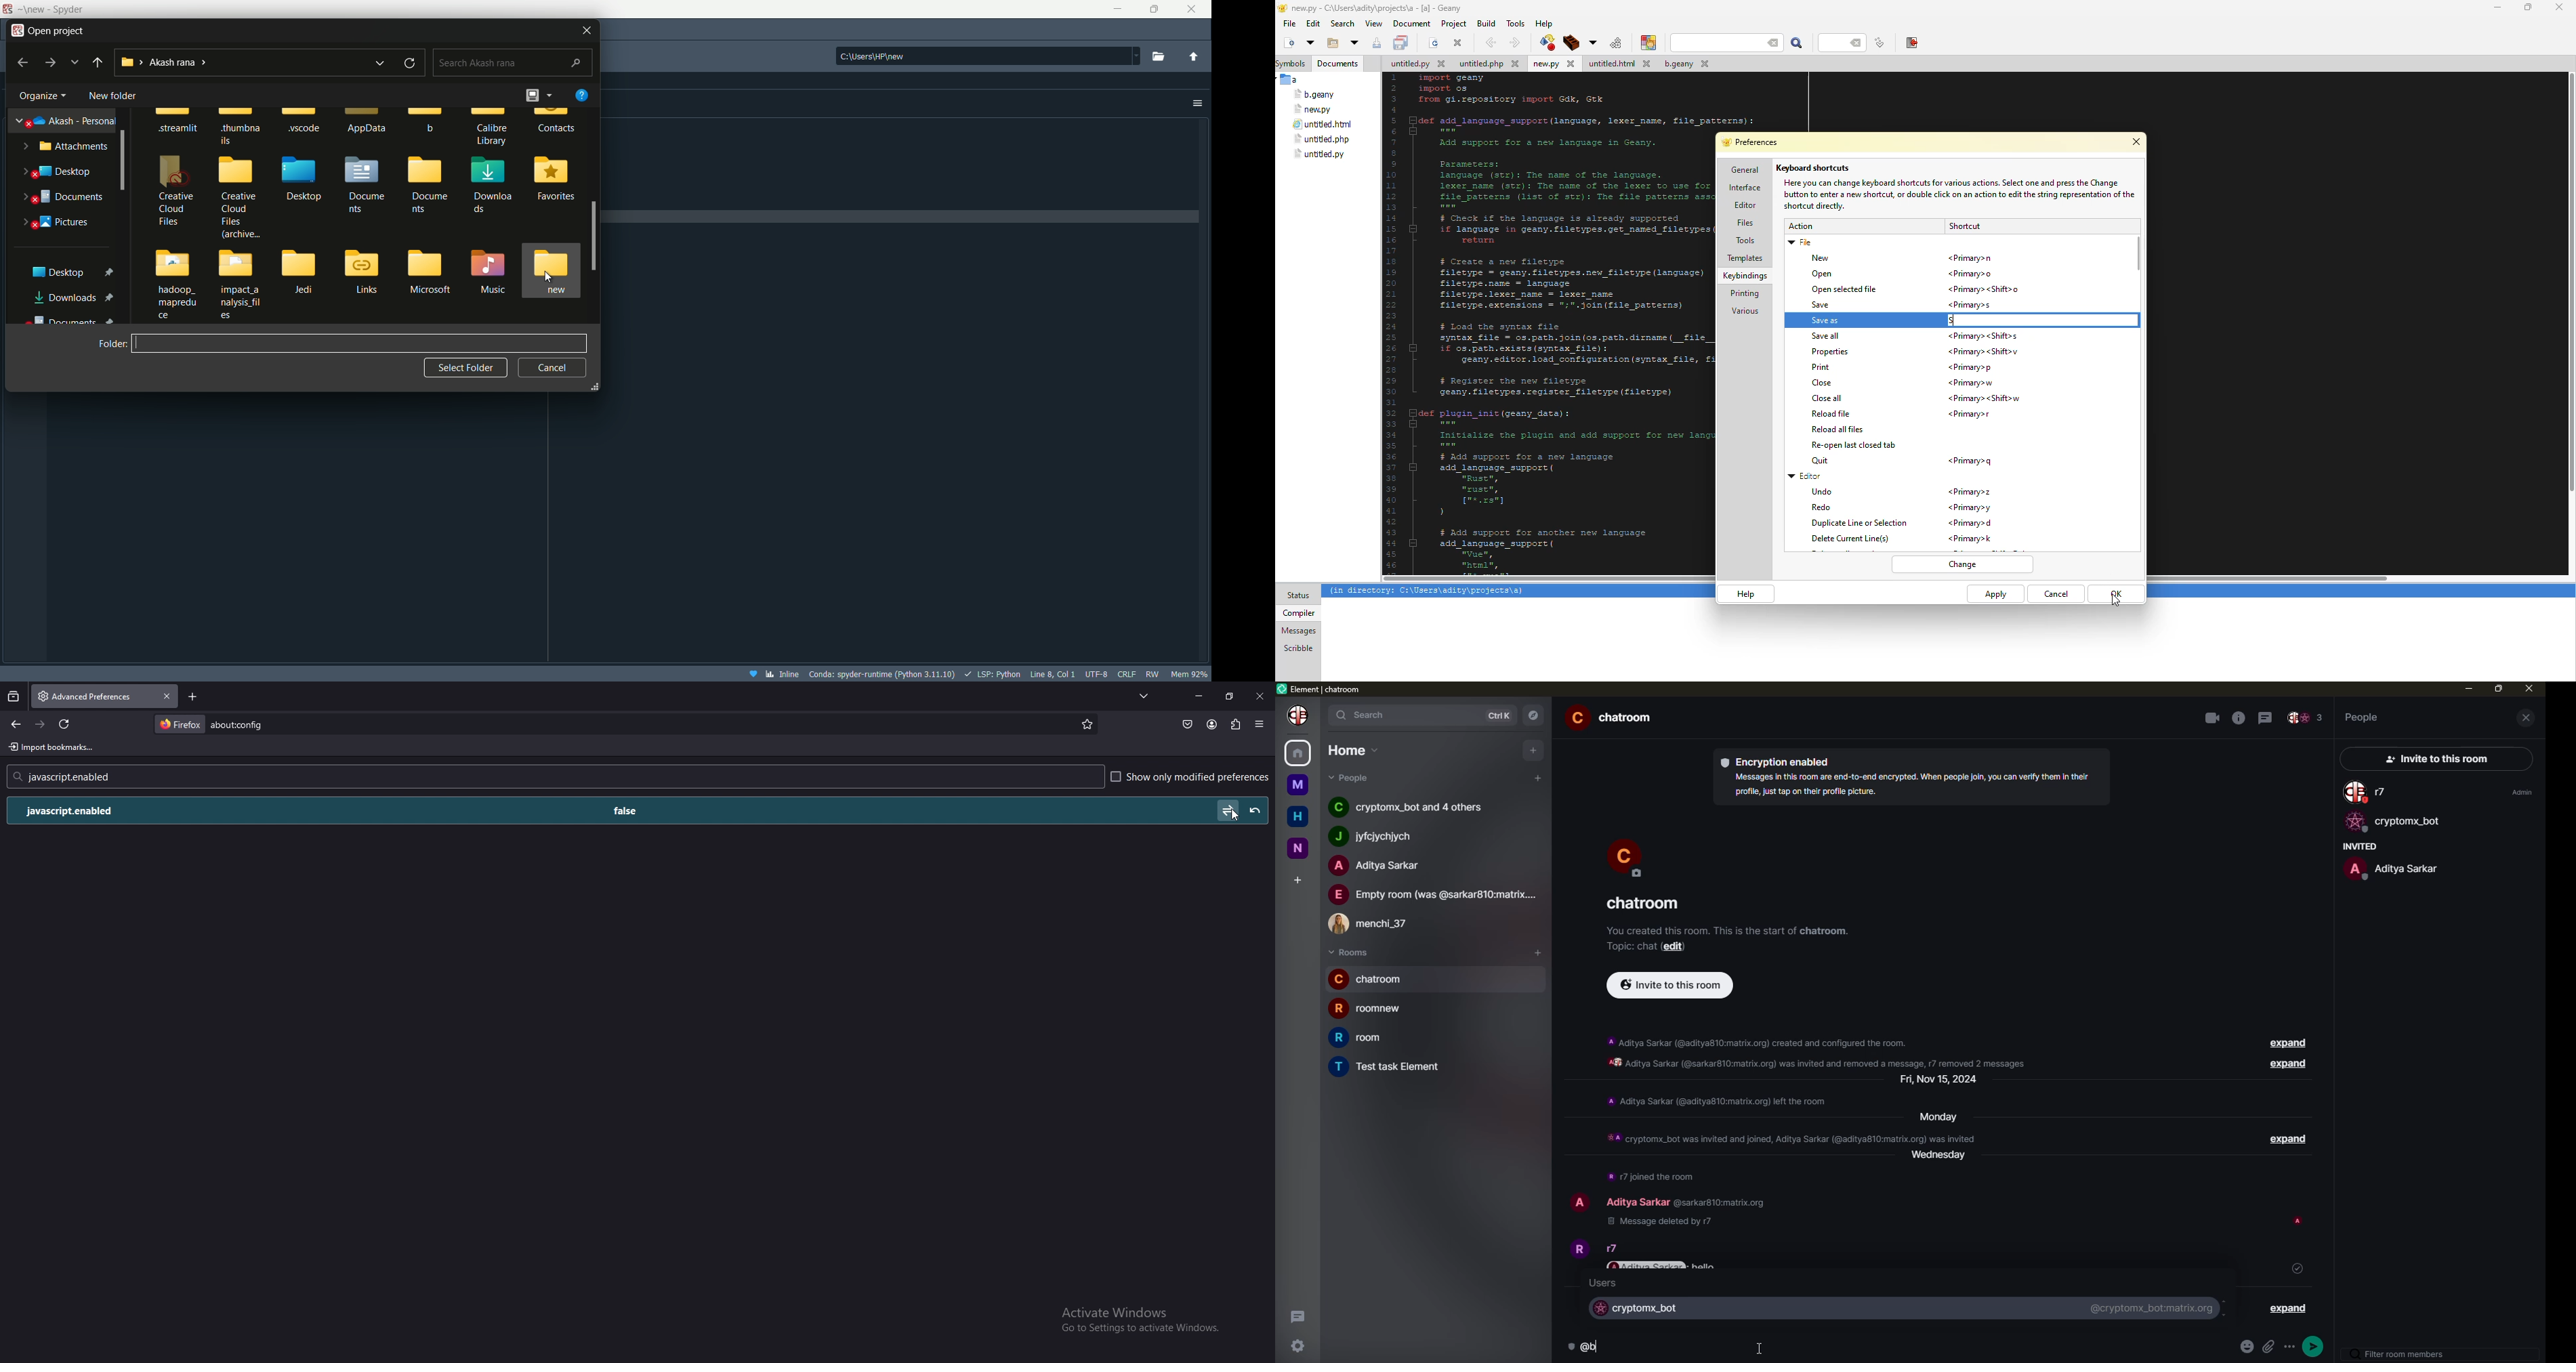 This screenshot has height=1372, width=2576. I want to click on forward, so click(41, 724).